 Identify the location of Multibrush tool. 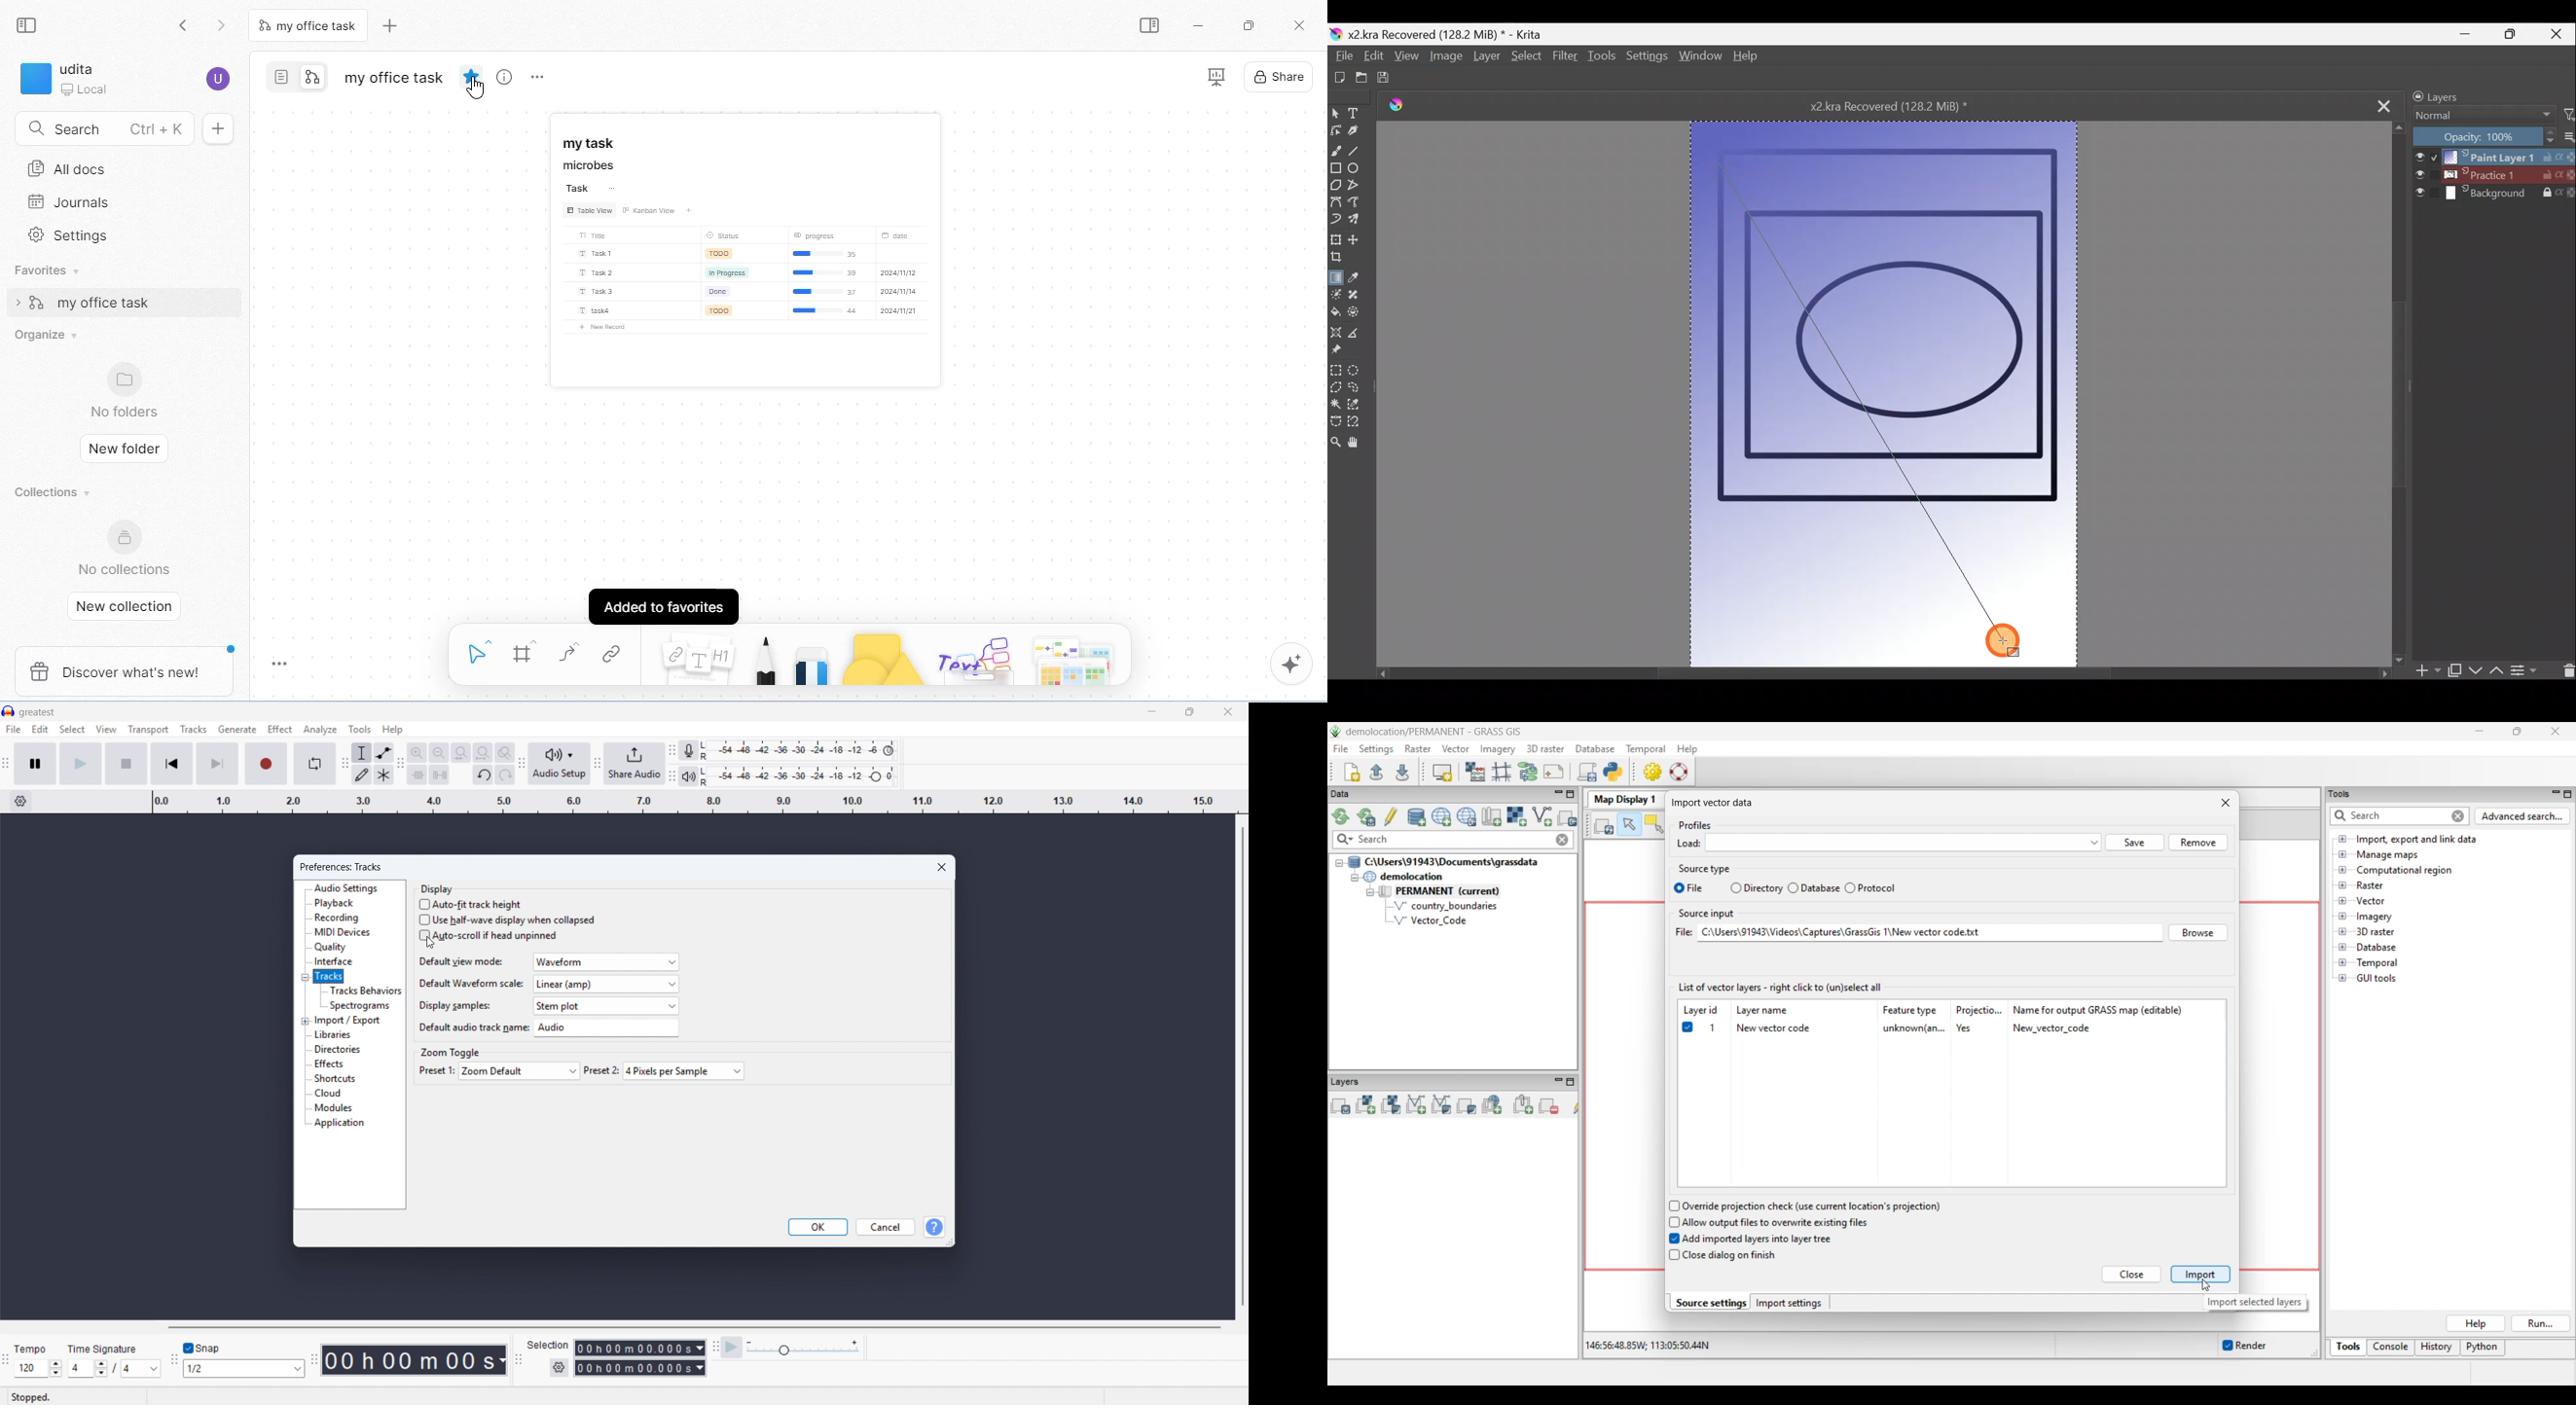
(1358, 221).